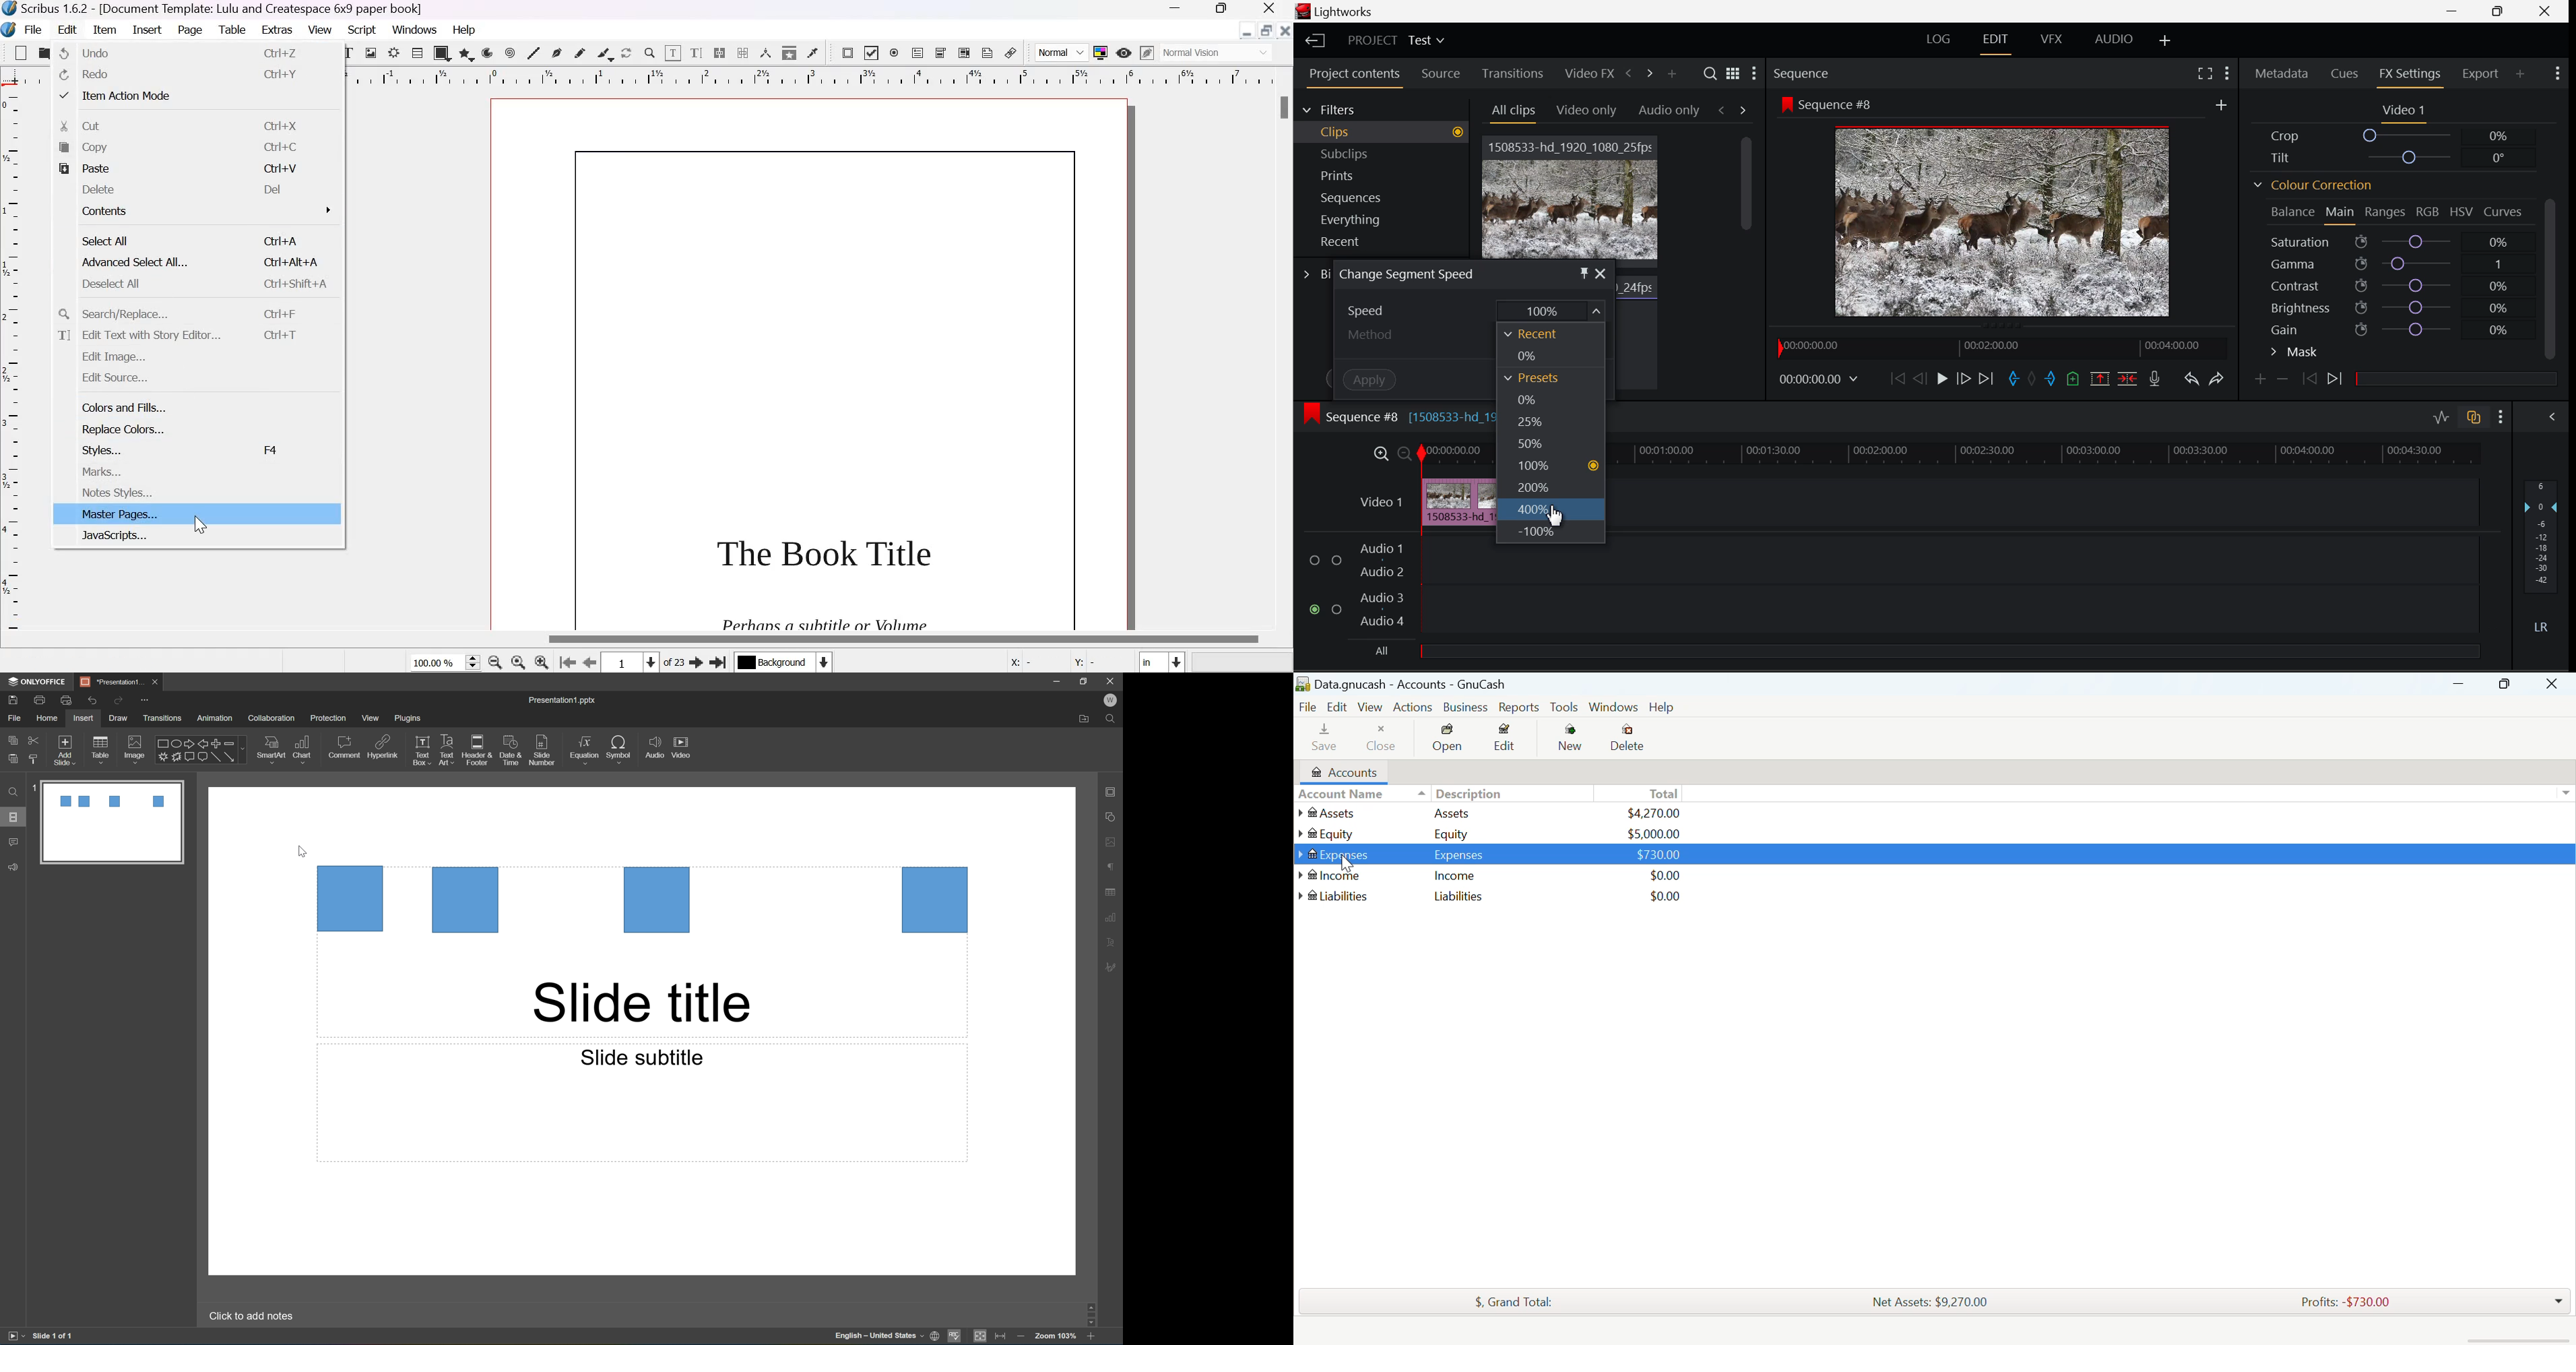  Describe the element at coordinates (268, 748) in the screenshot. I see `smart art` at that location.